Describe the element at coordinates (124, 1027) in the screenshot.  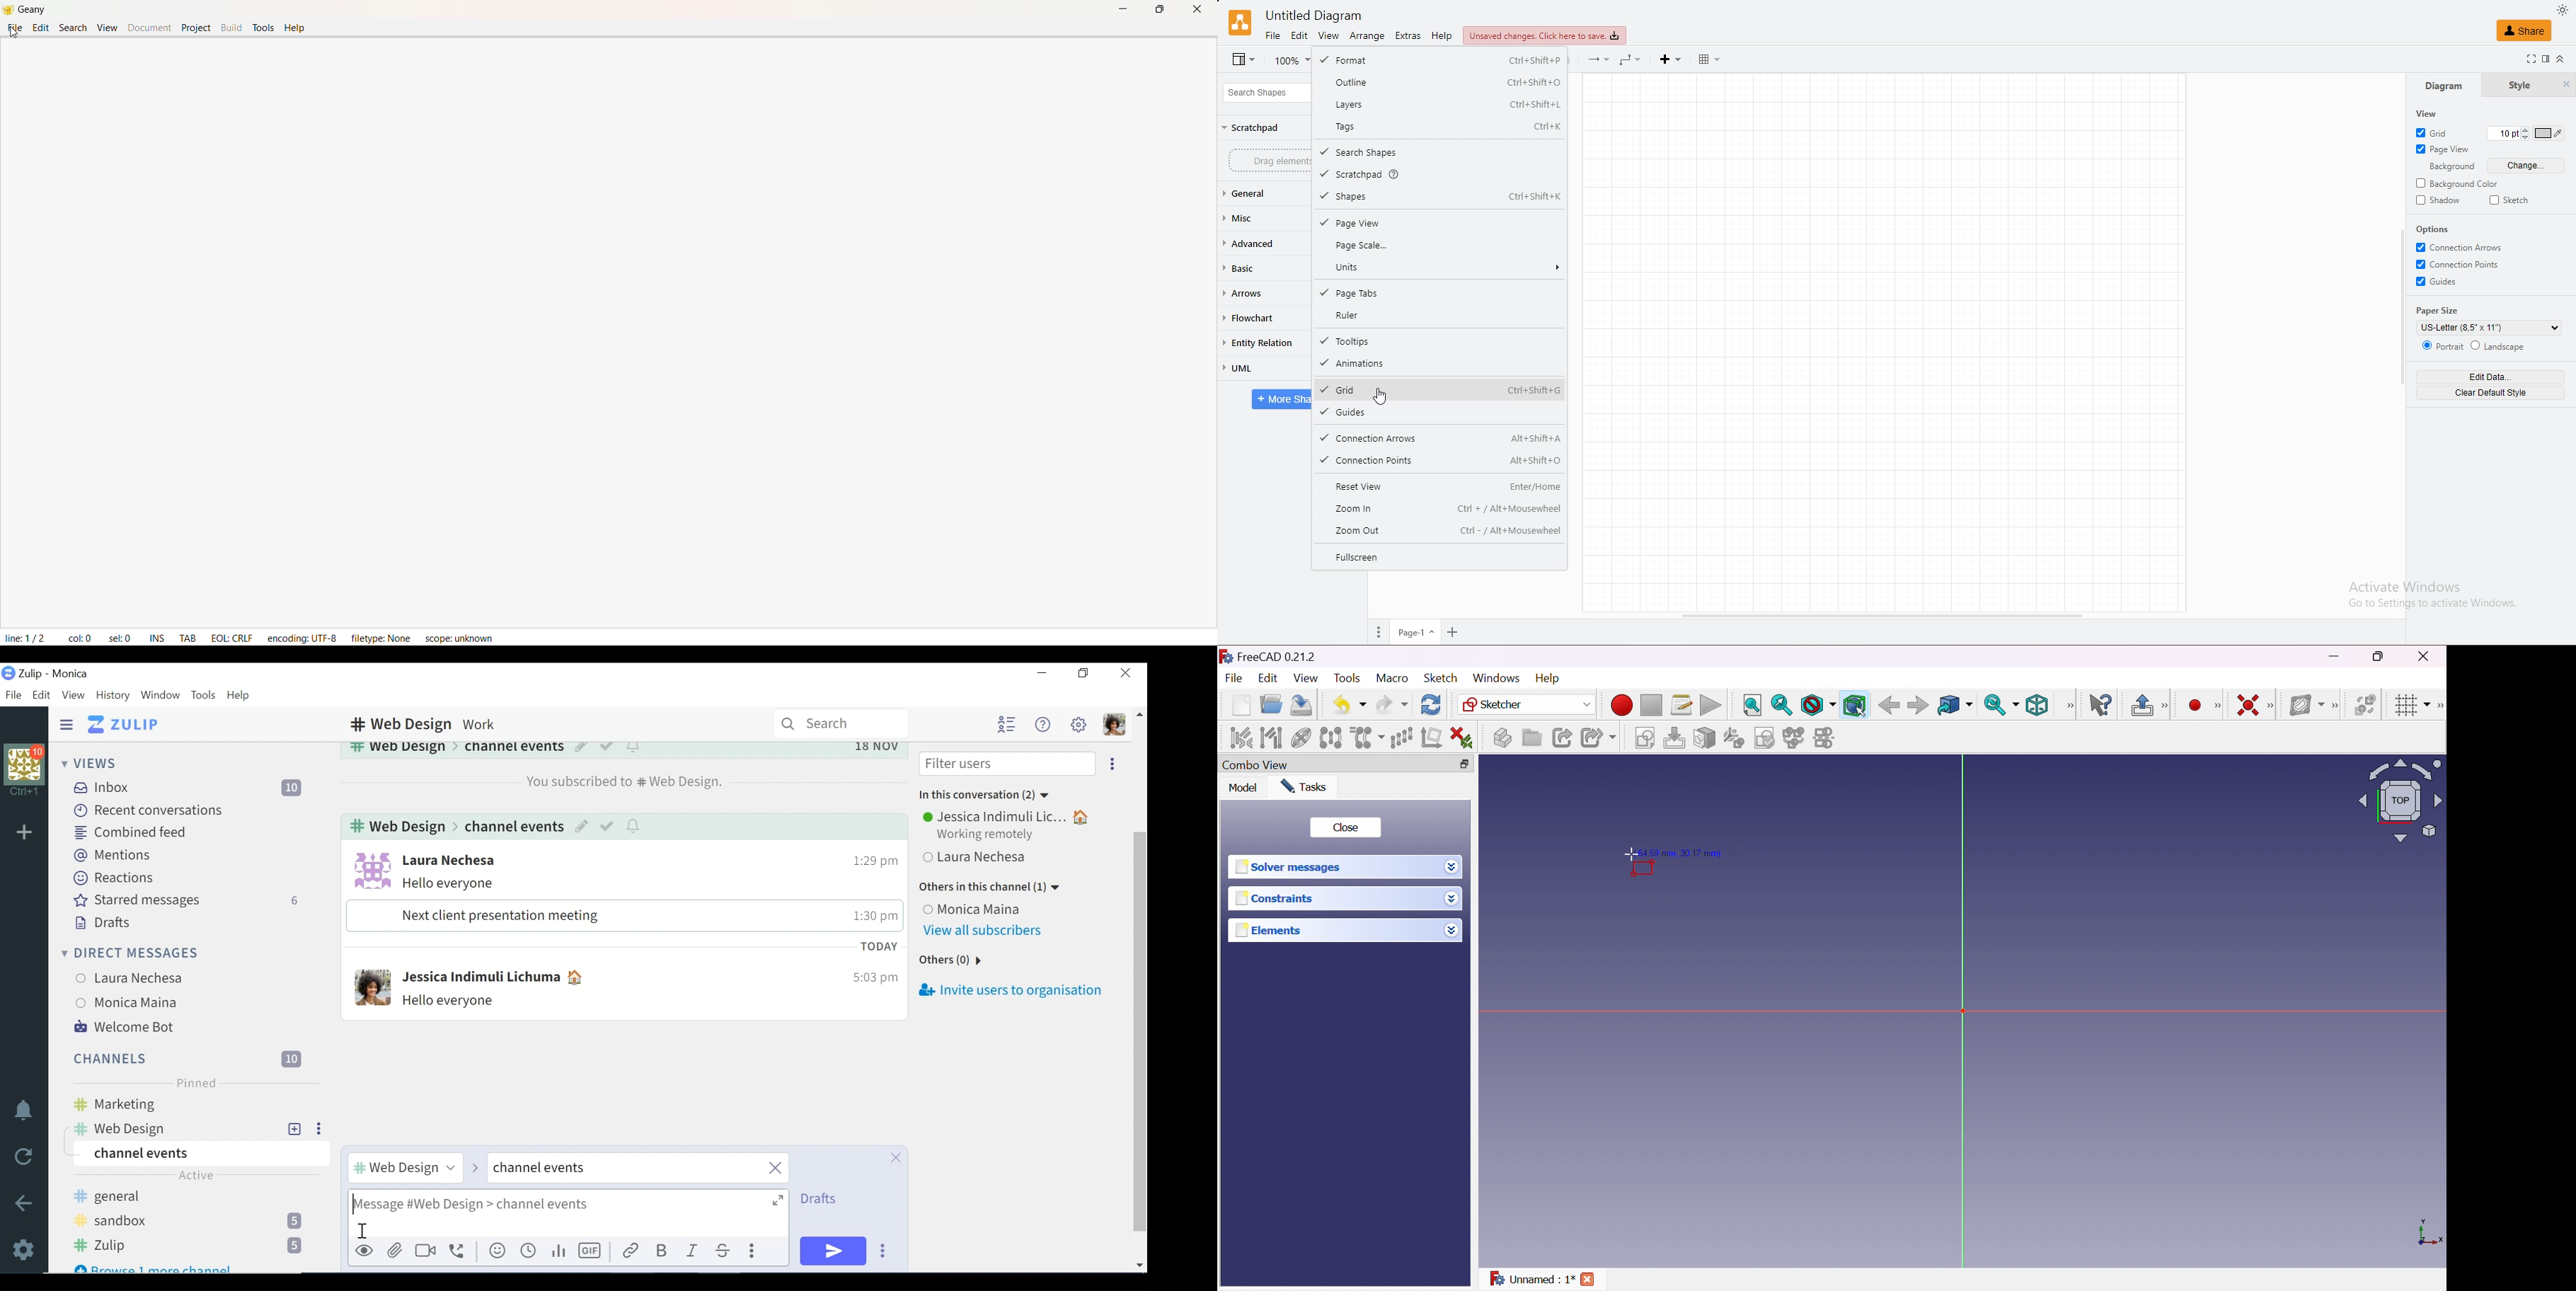
I see `Welcome Bot` at that location.